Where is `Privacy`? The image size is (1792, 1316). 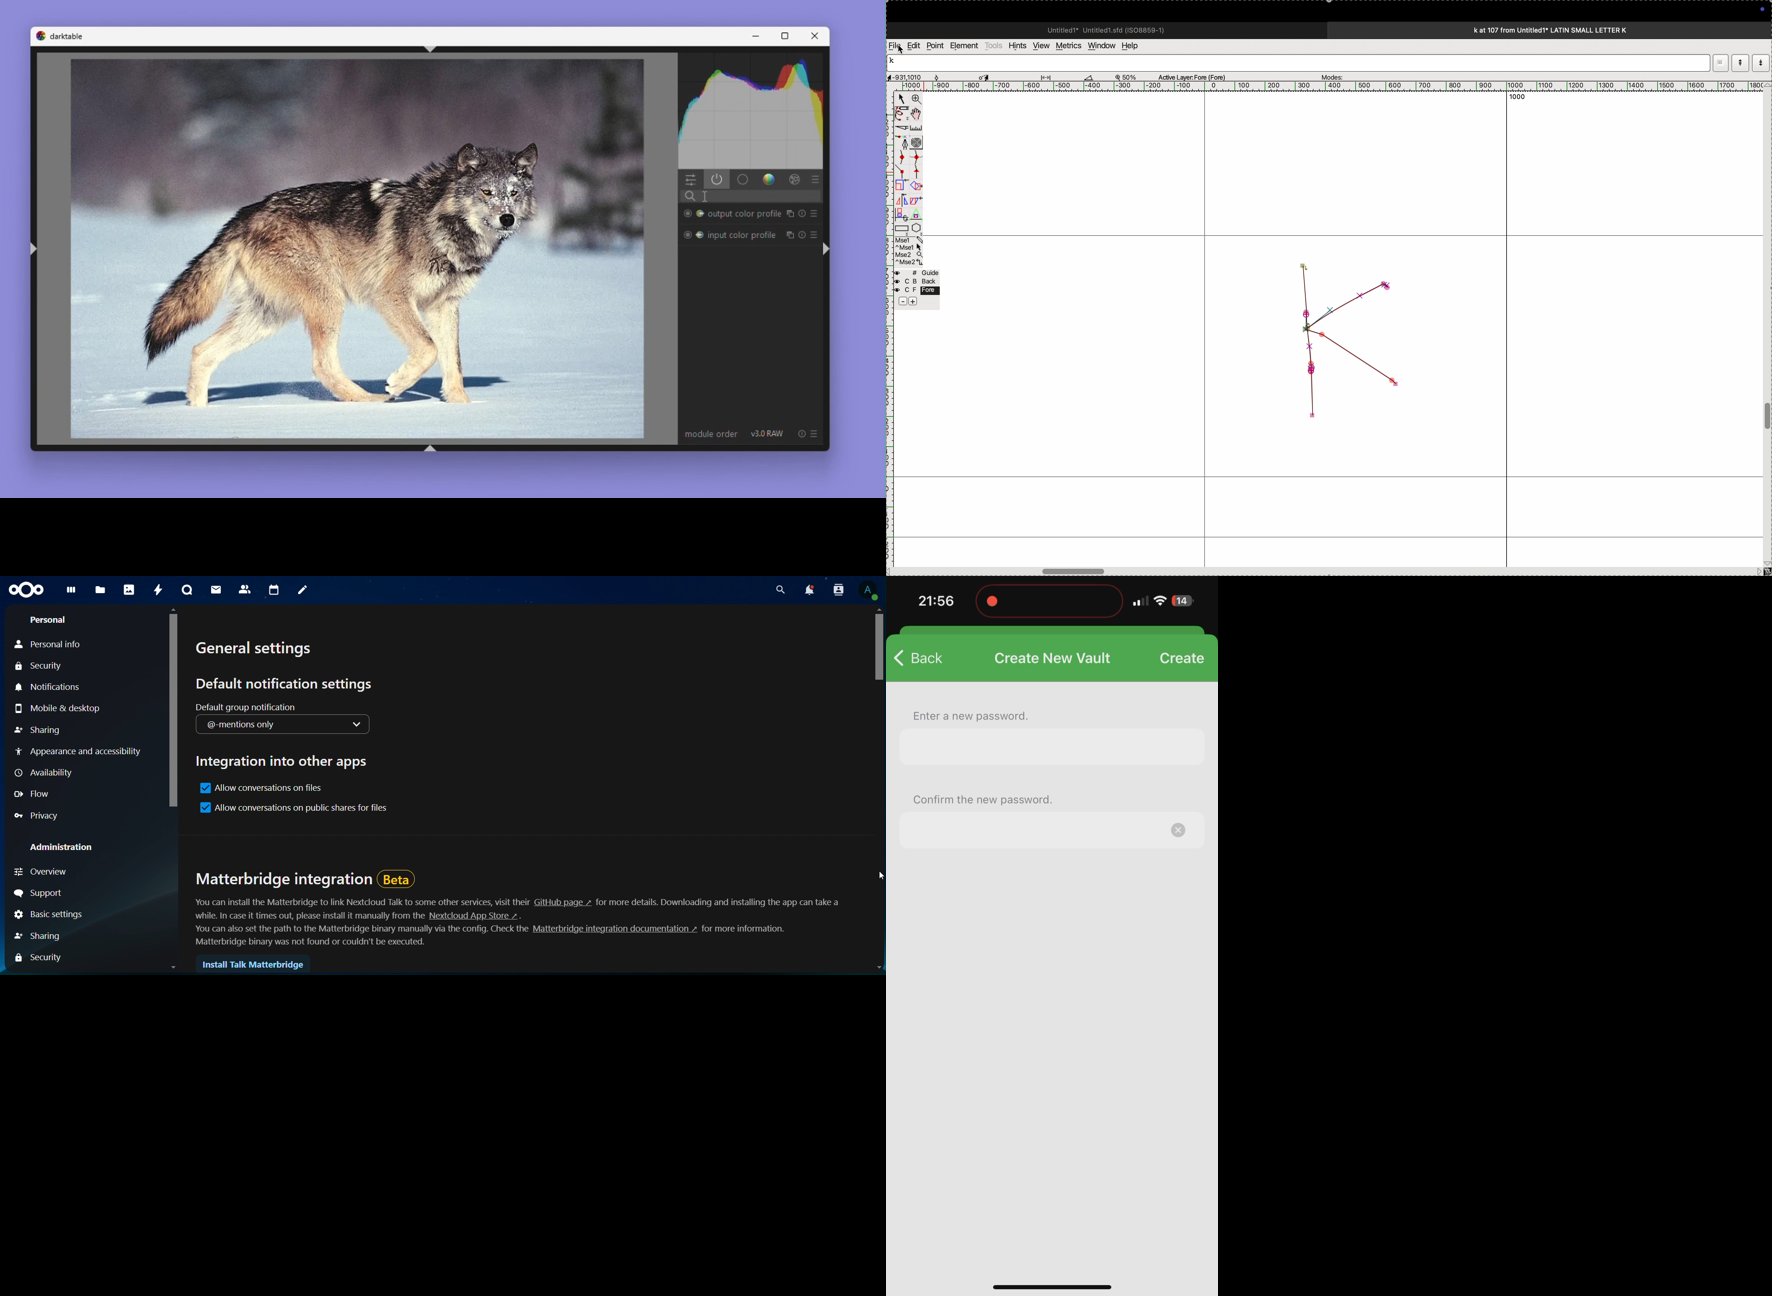
Privacy is located at coordinates (36, 816).